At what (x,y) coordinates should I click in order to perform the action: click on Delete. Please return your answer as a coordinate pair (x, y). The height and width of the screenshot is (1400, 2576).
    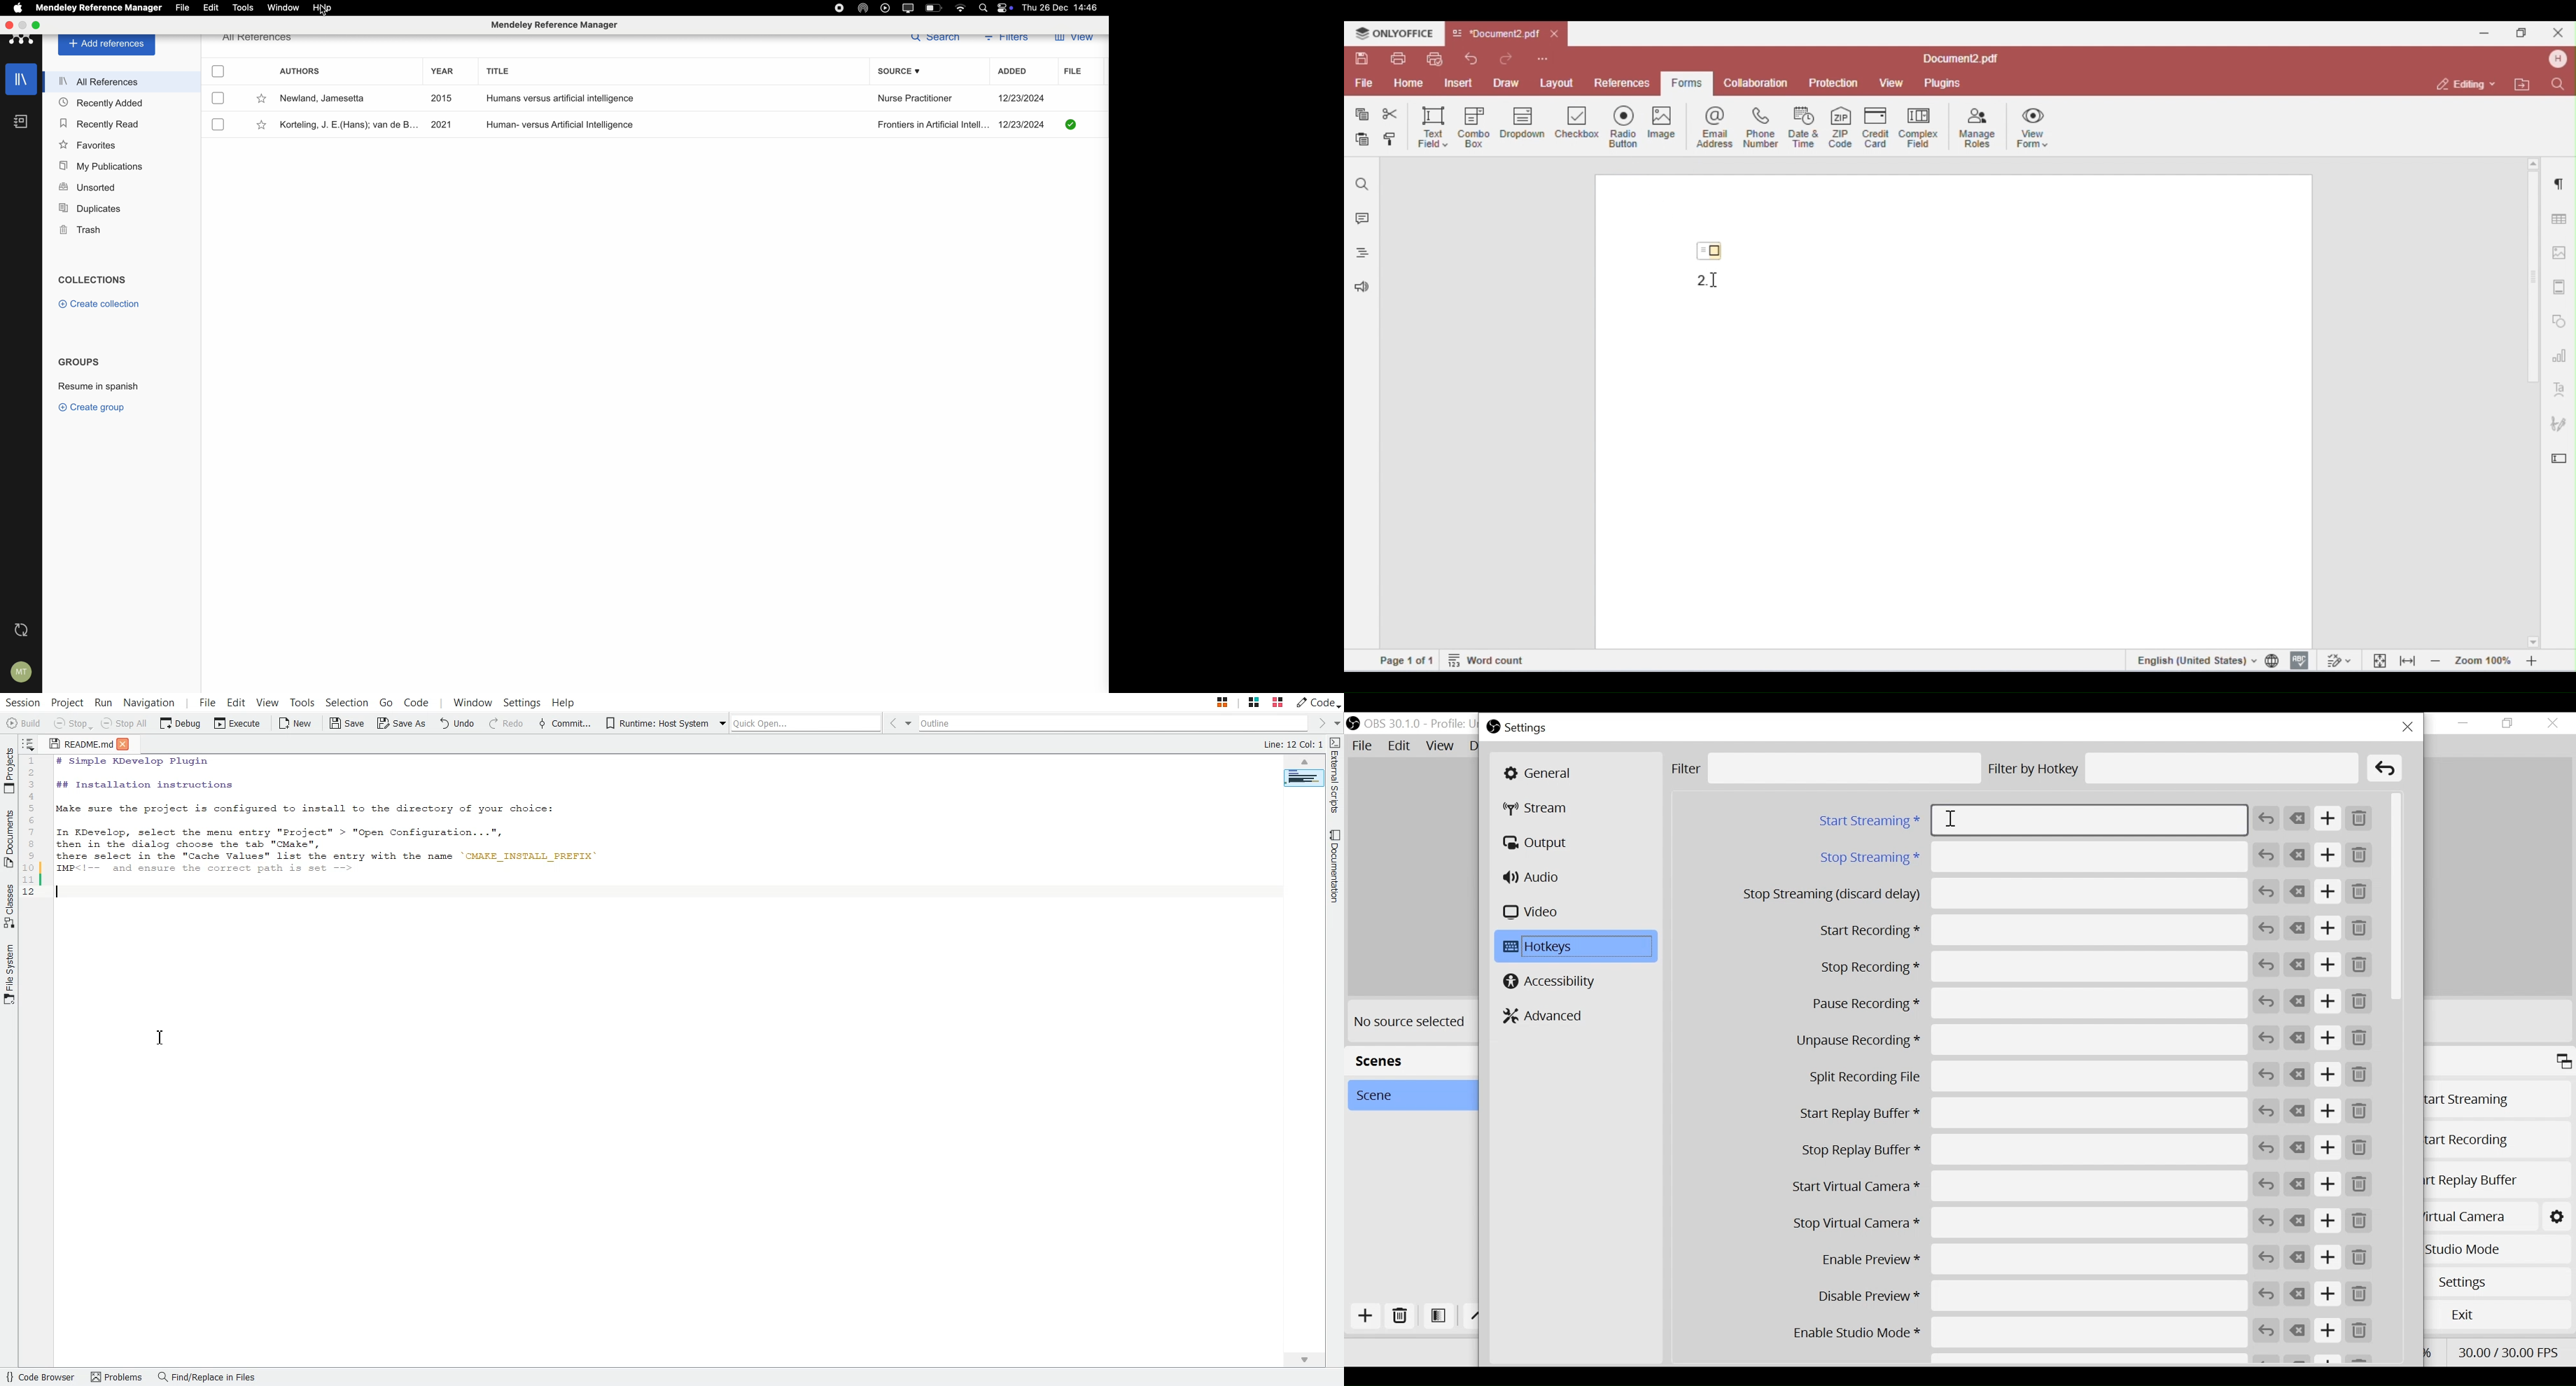
    Looking at the image, I should click on (1400, 1317).